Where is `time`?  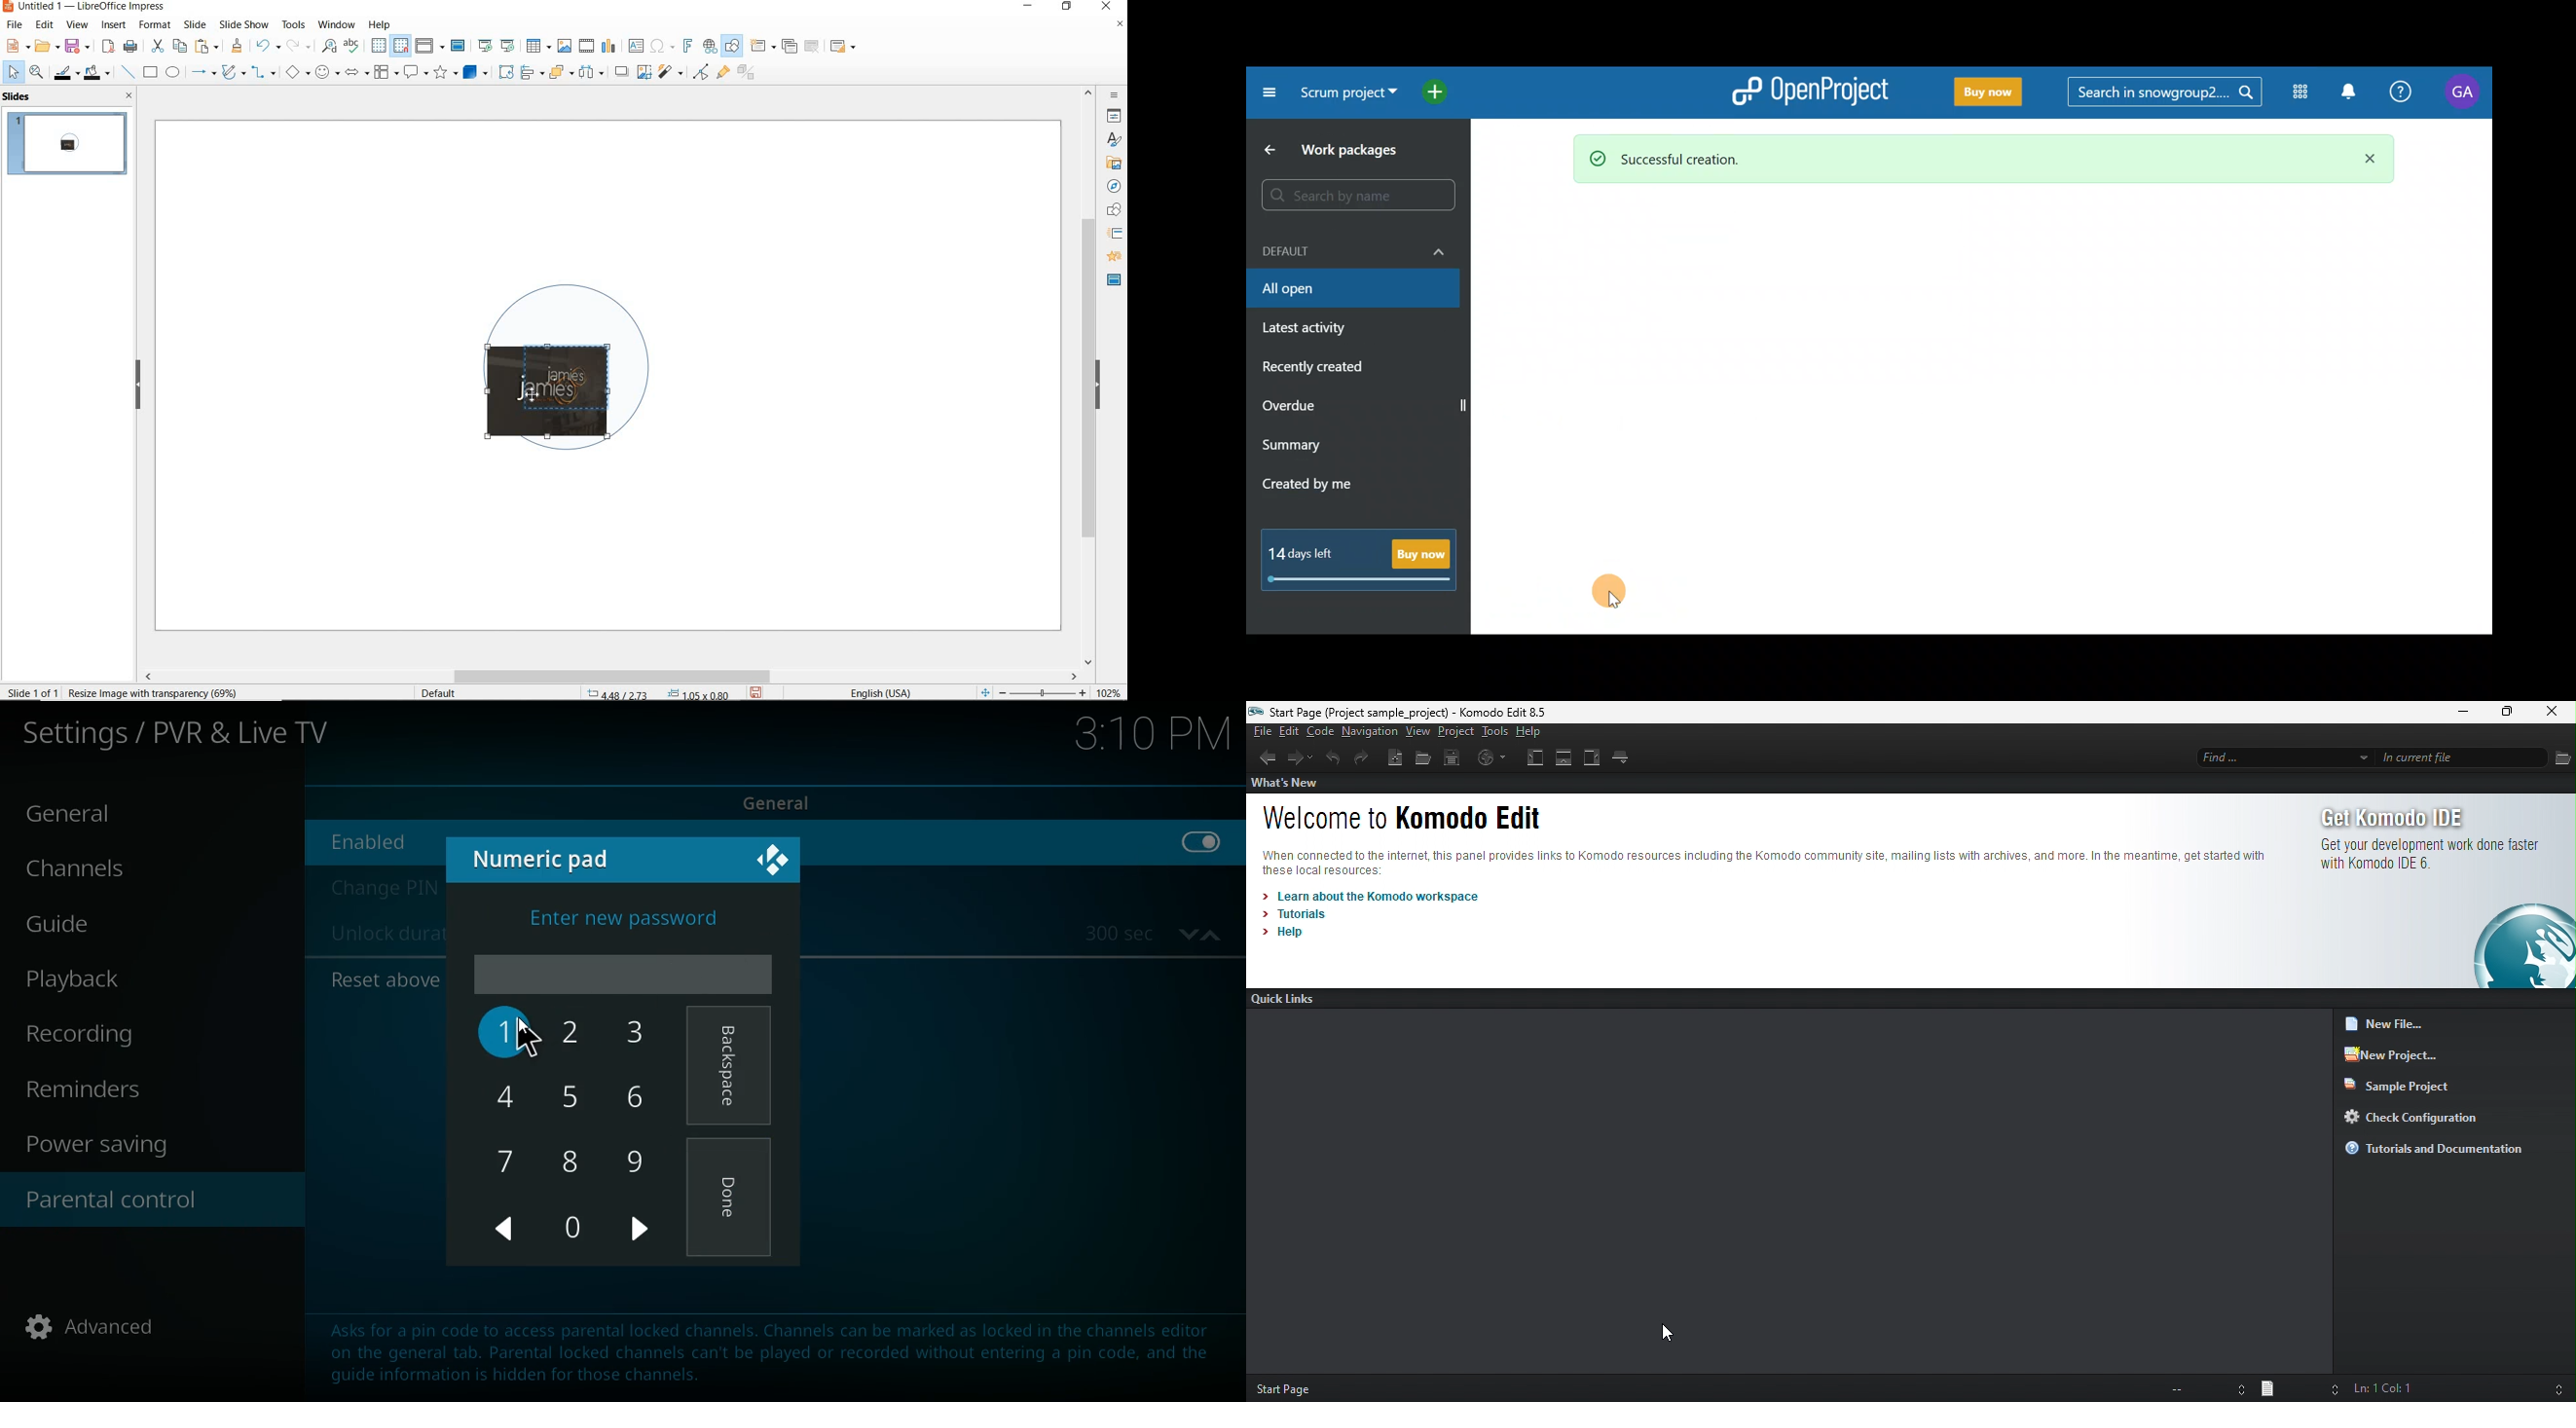
time is located at coordinates (1154, 934).